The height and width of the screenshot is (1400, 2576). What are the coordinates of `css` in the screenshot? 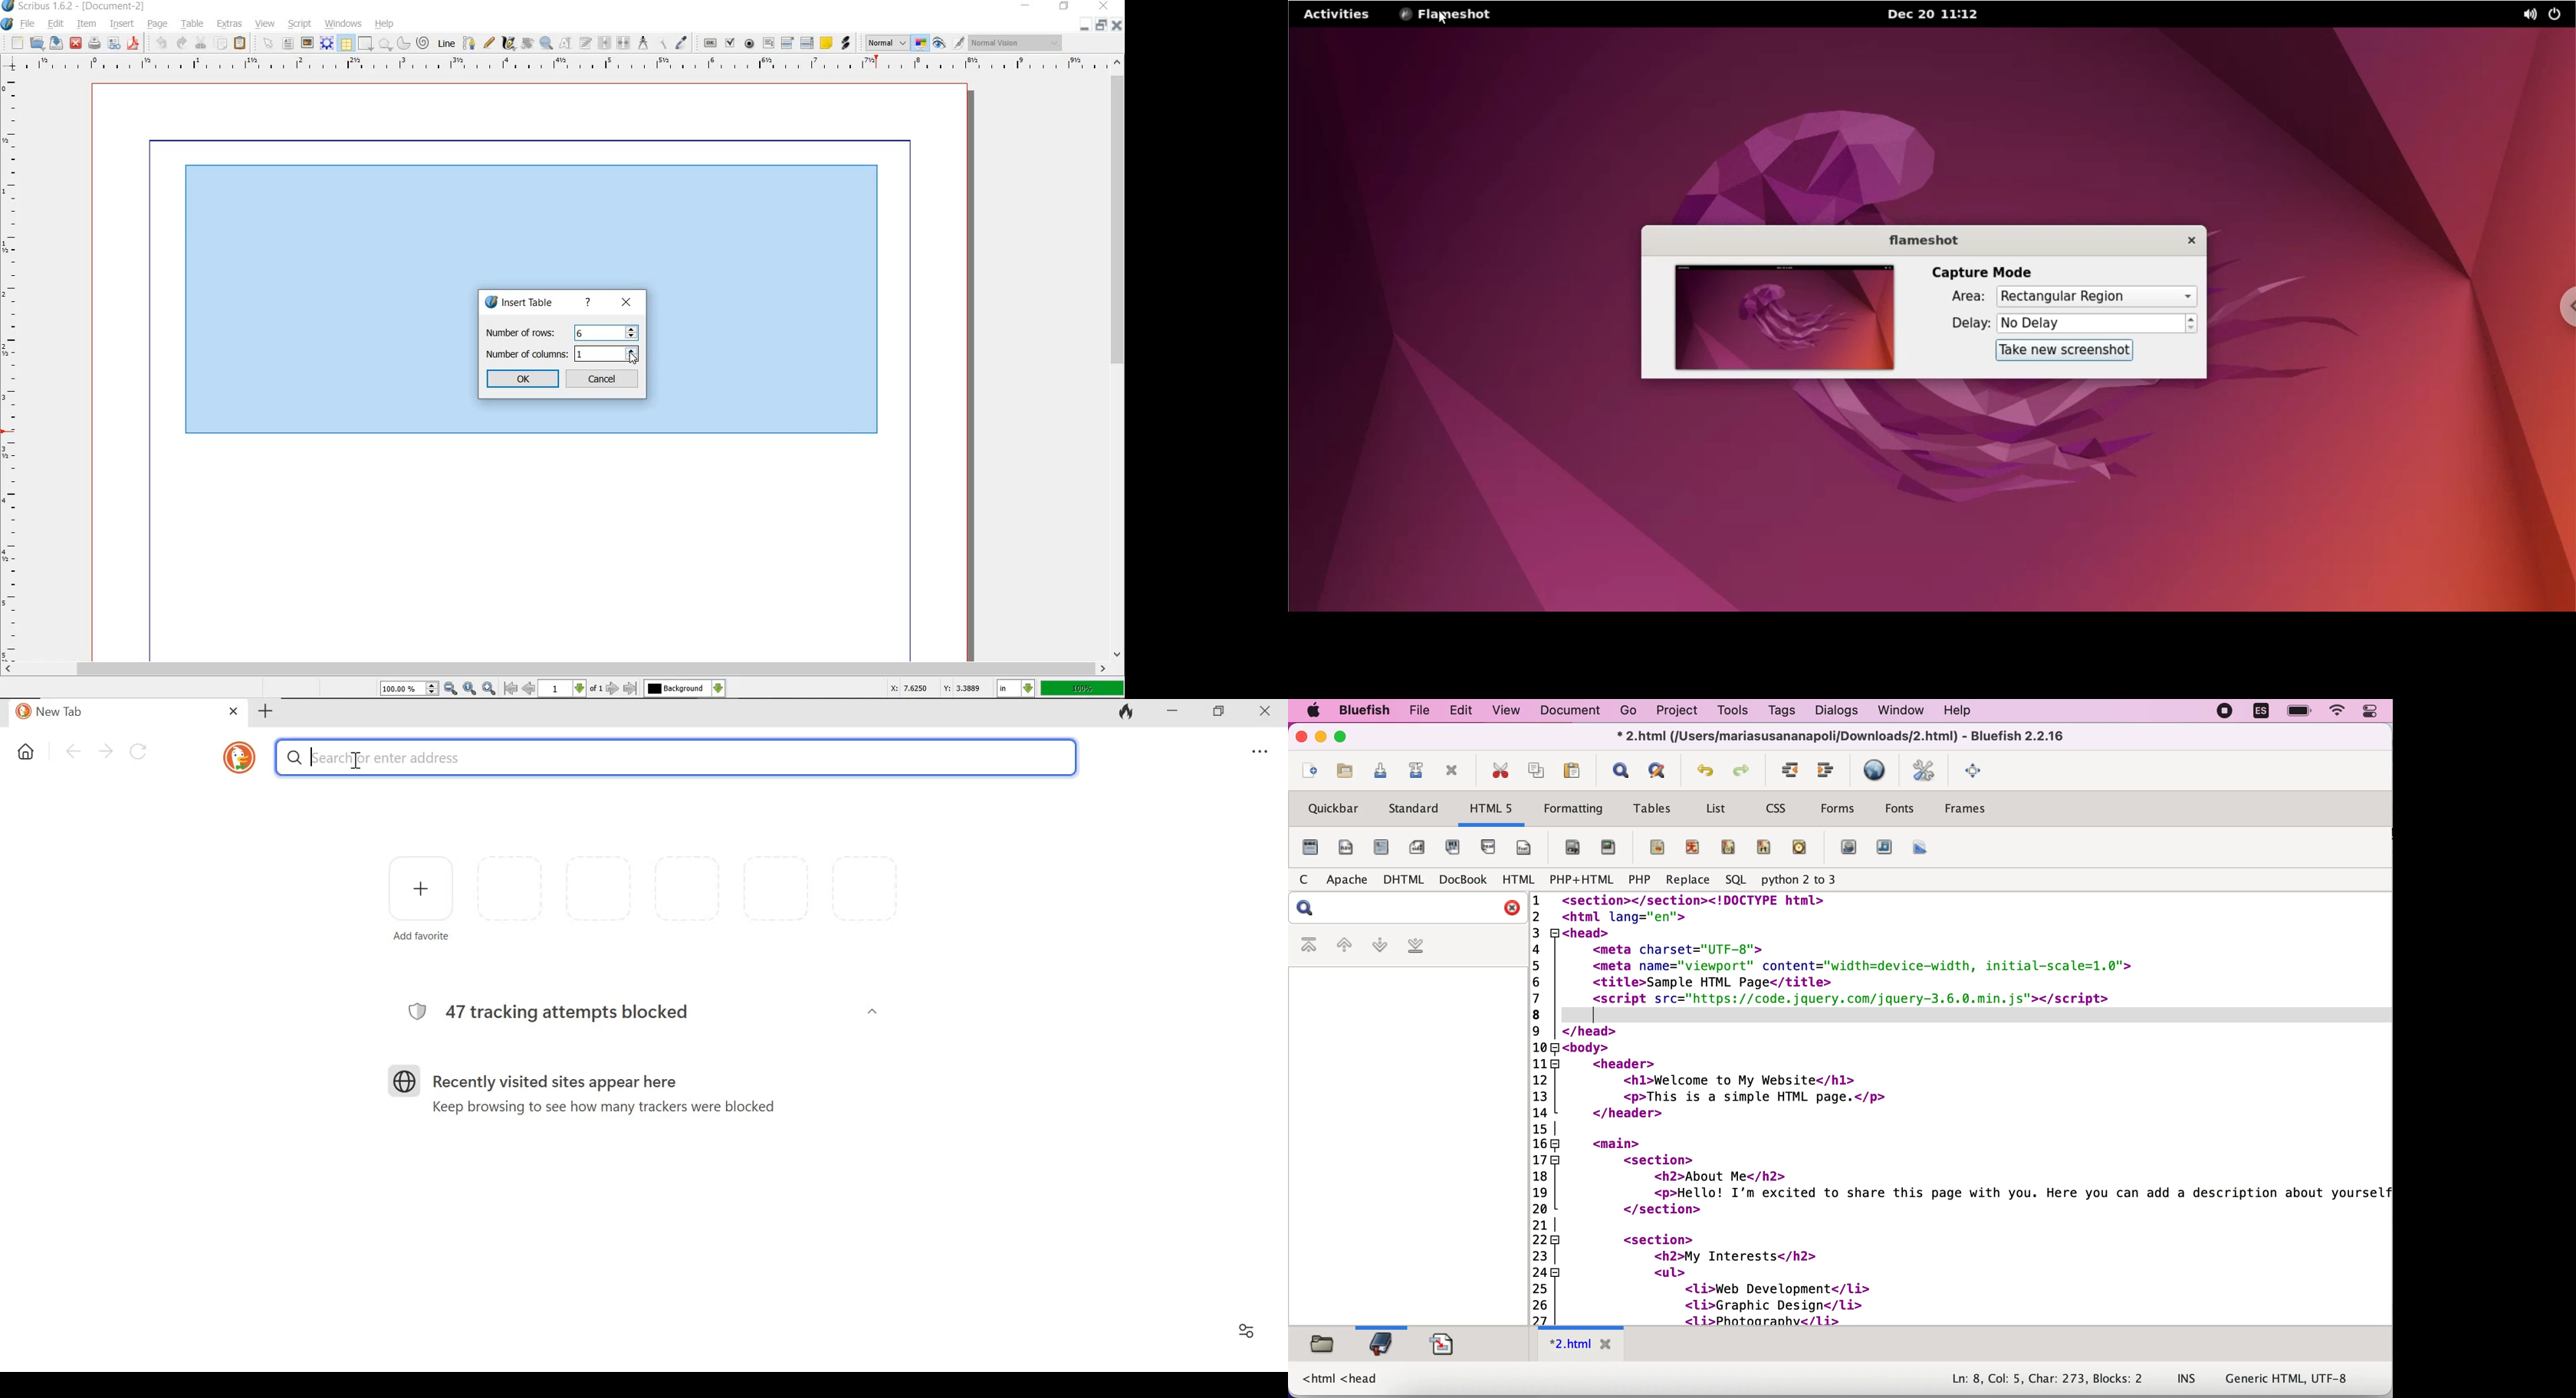 It's located at (1780, 807).